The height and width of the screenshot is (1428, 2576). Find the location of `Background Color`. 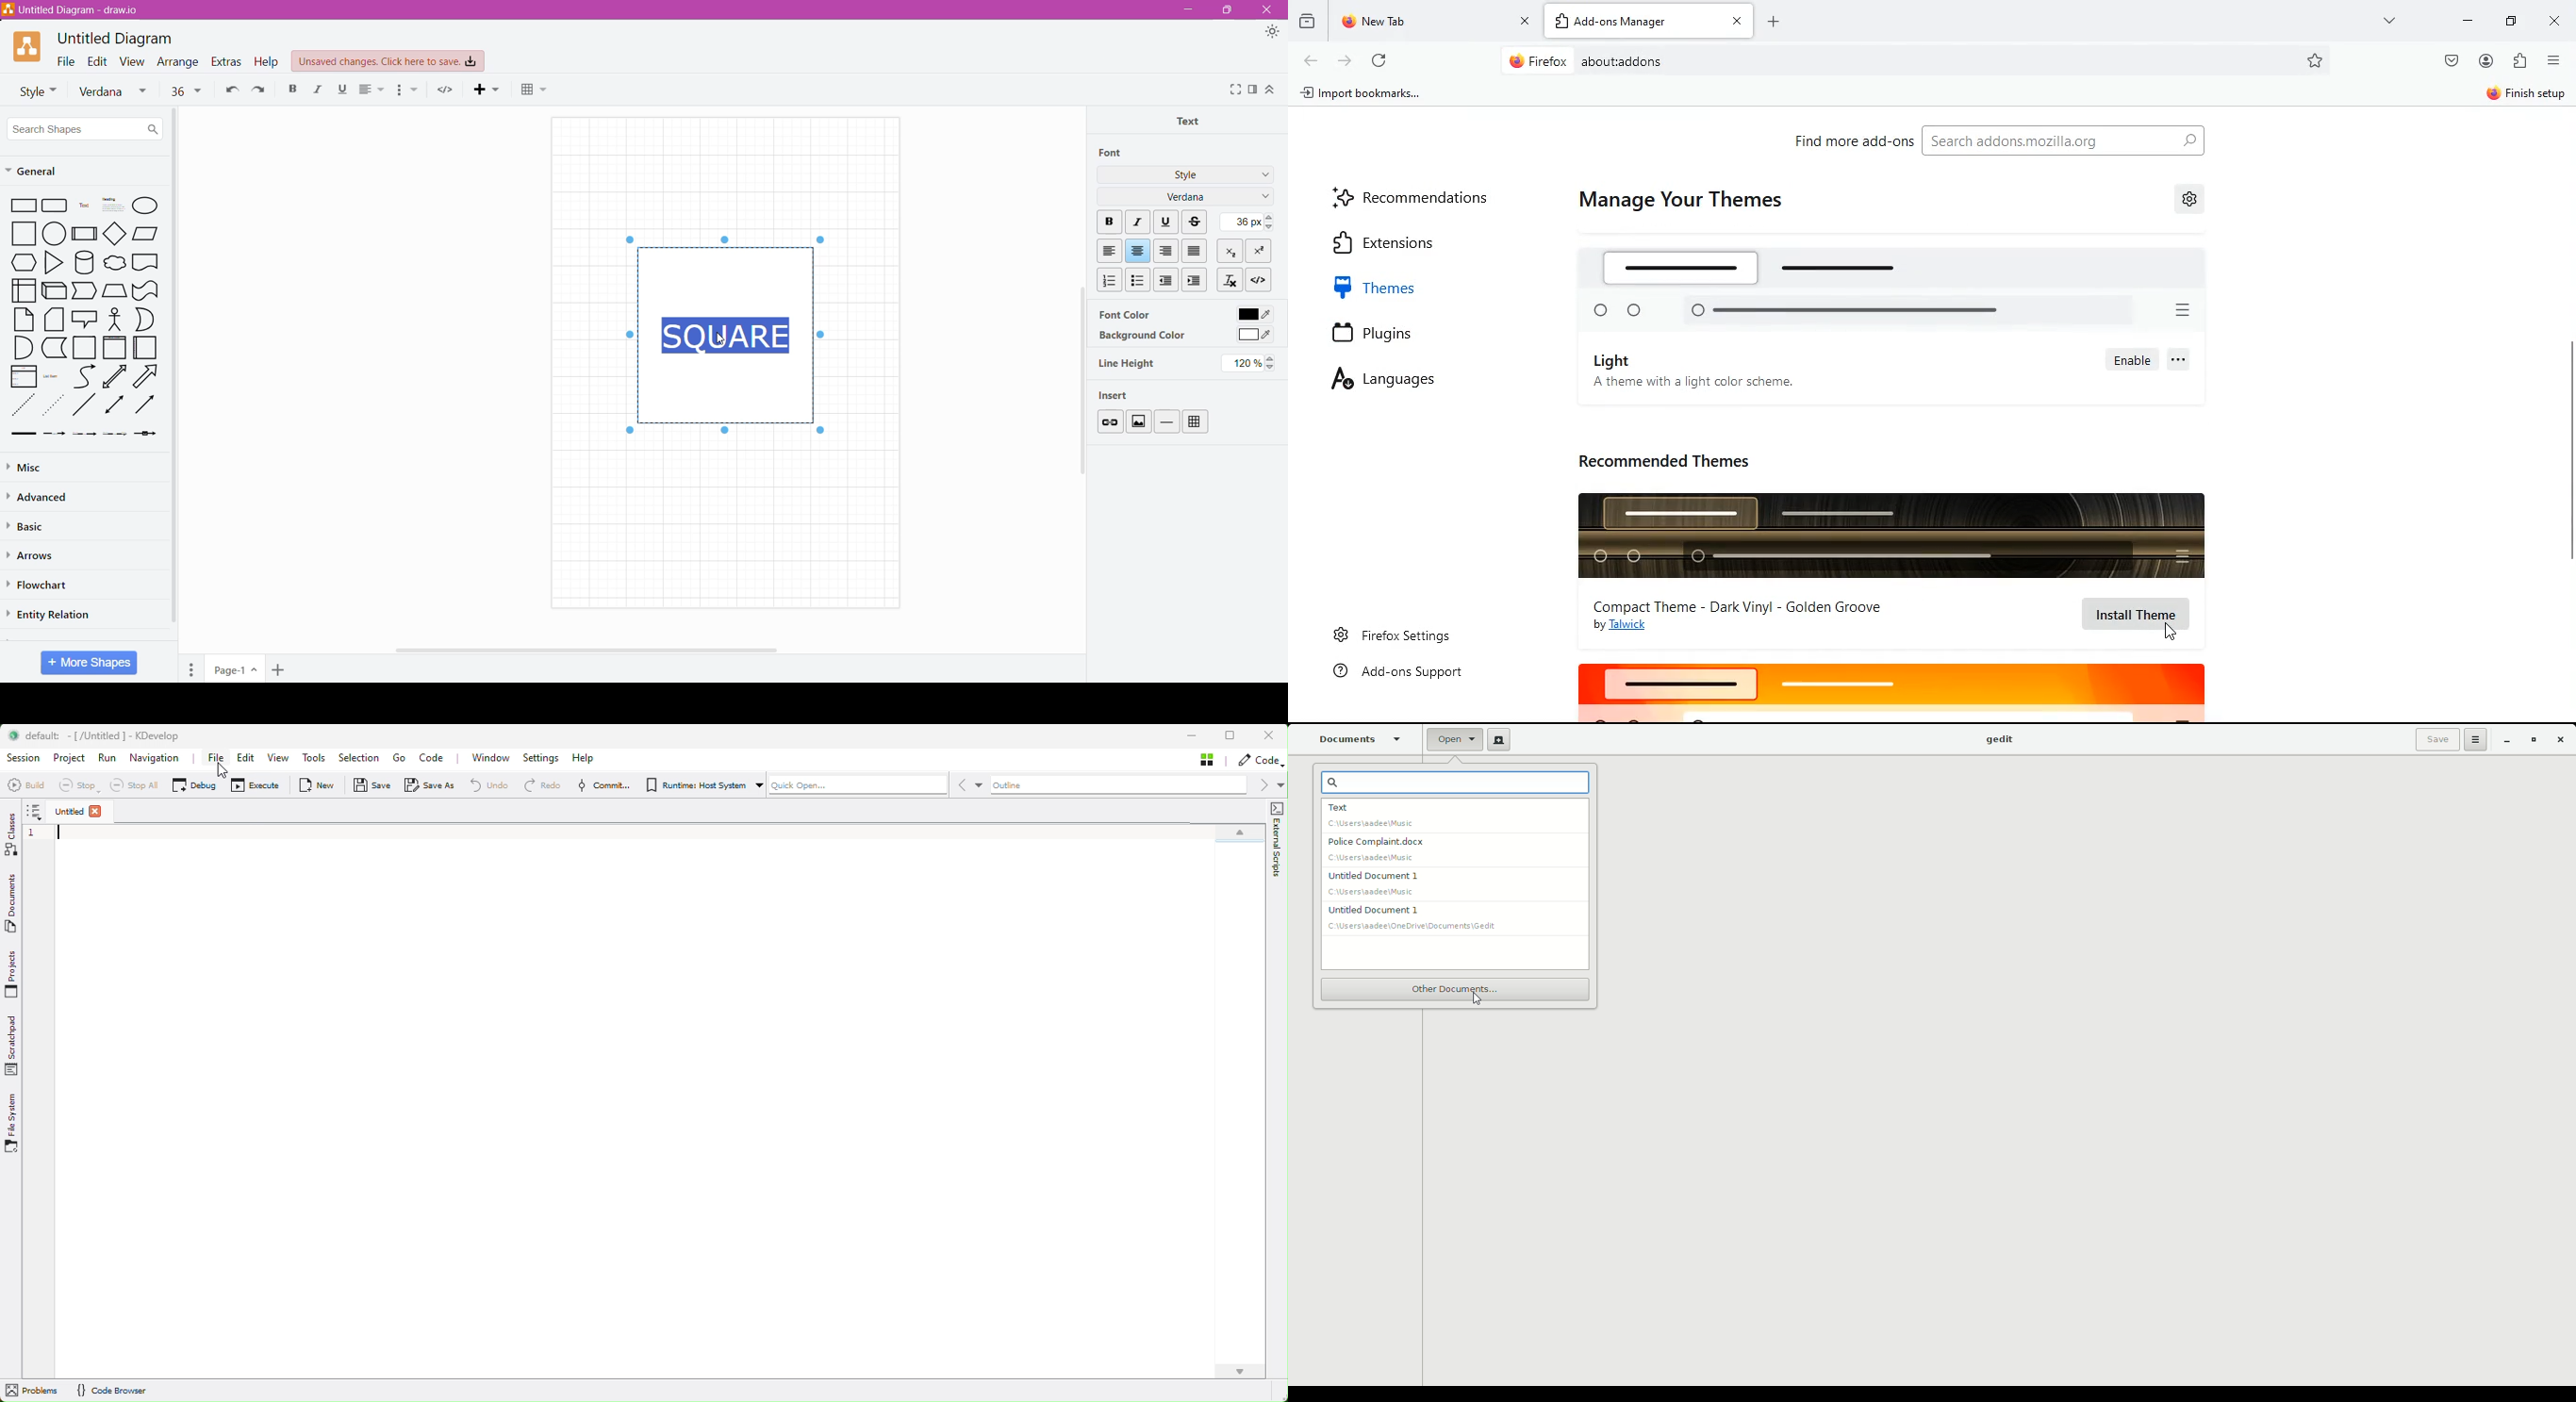

Background Color is located at coordinates (1141, 336).